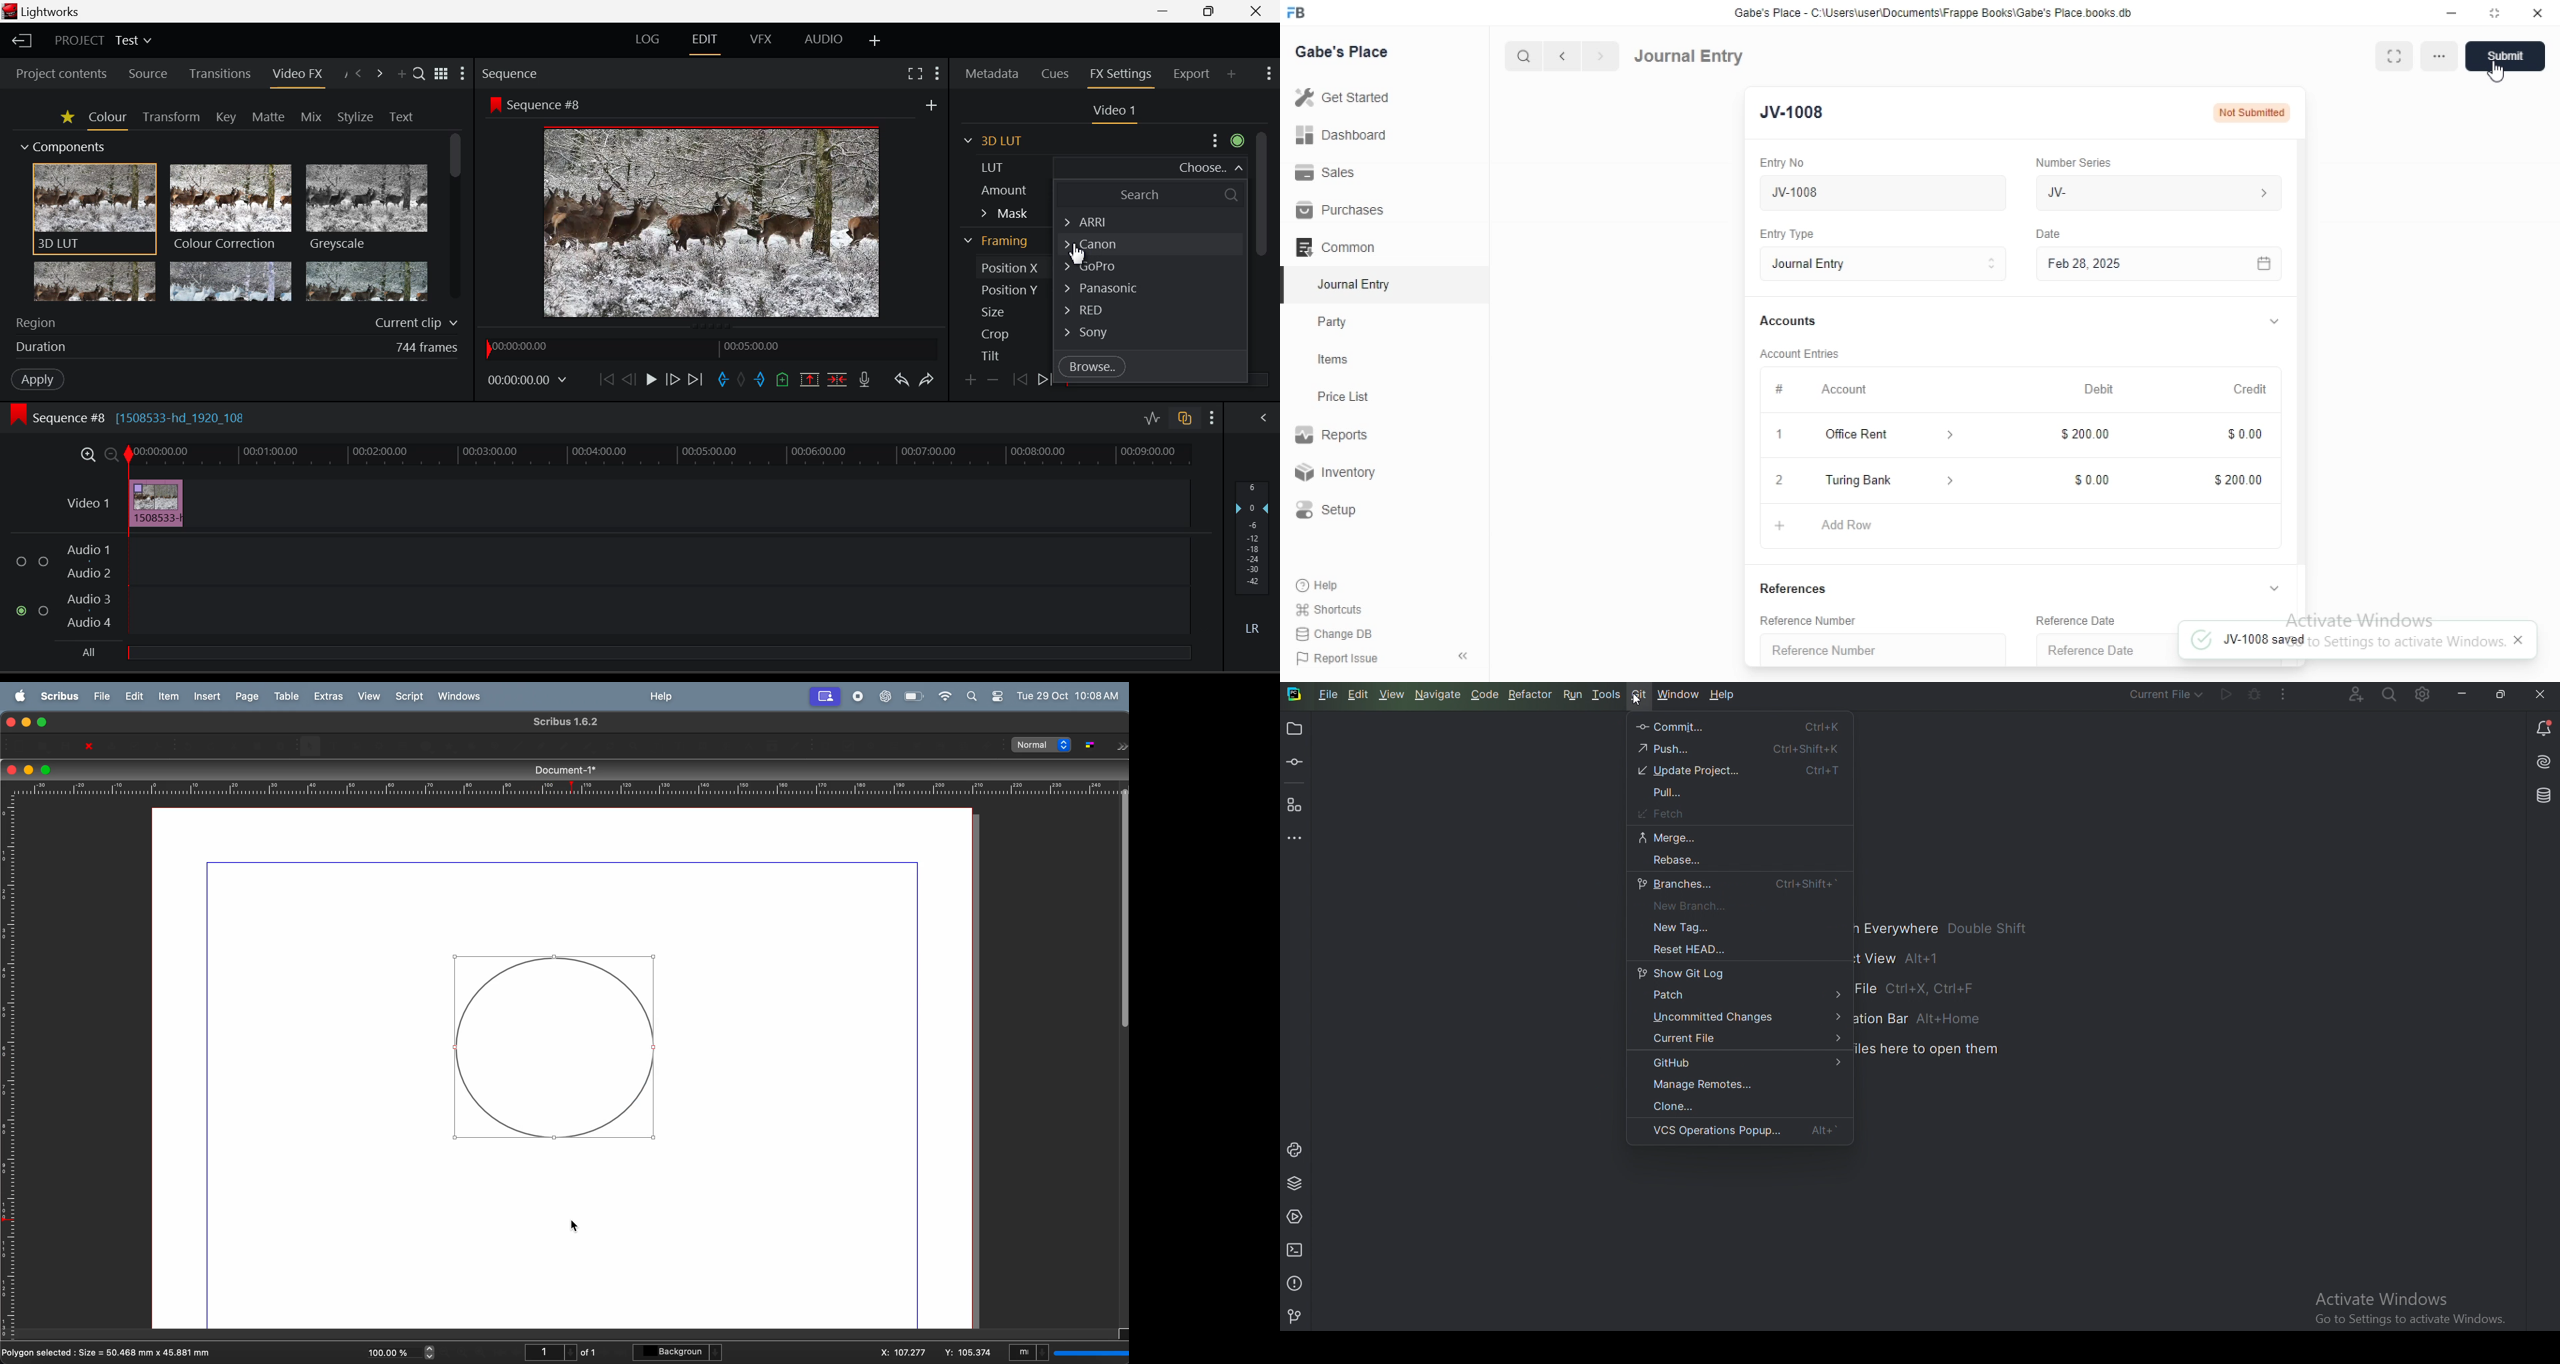 The height and width of the screenshot is (1372, 2576). What do you see at coordinates (1334, 510) in the screenshot?
I see `Setup` at bounding box center [1334, 510].